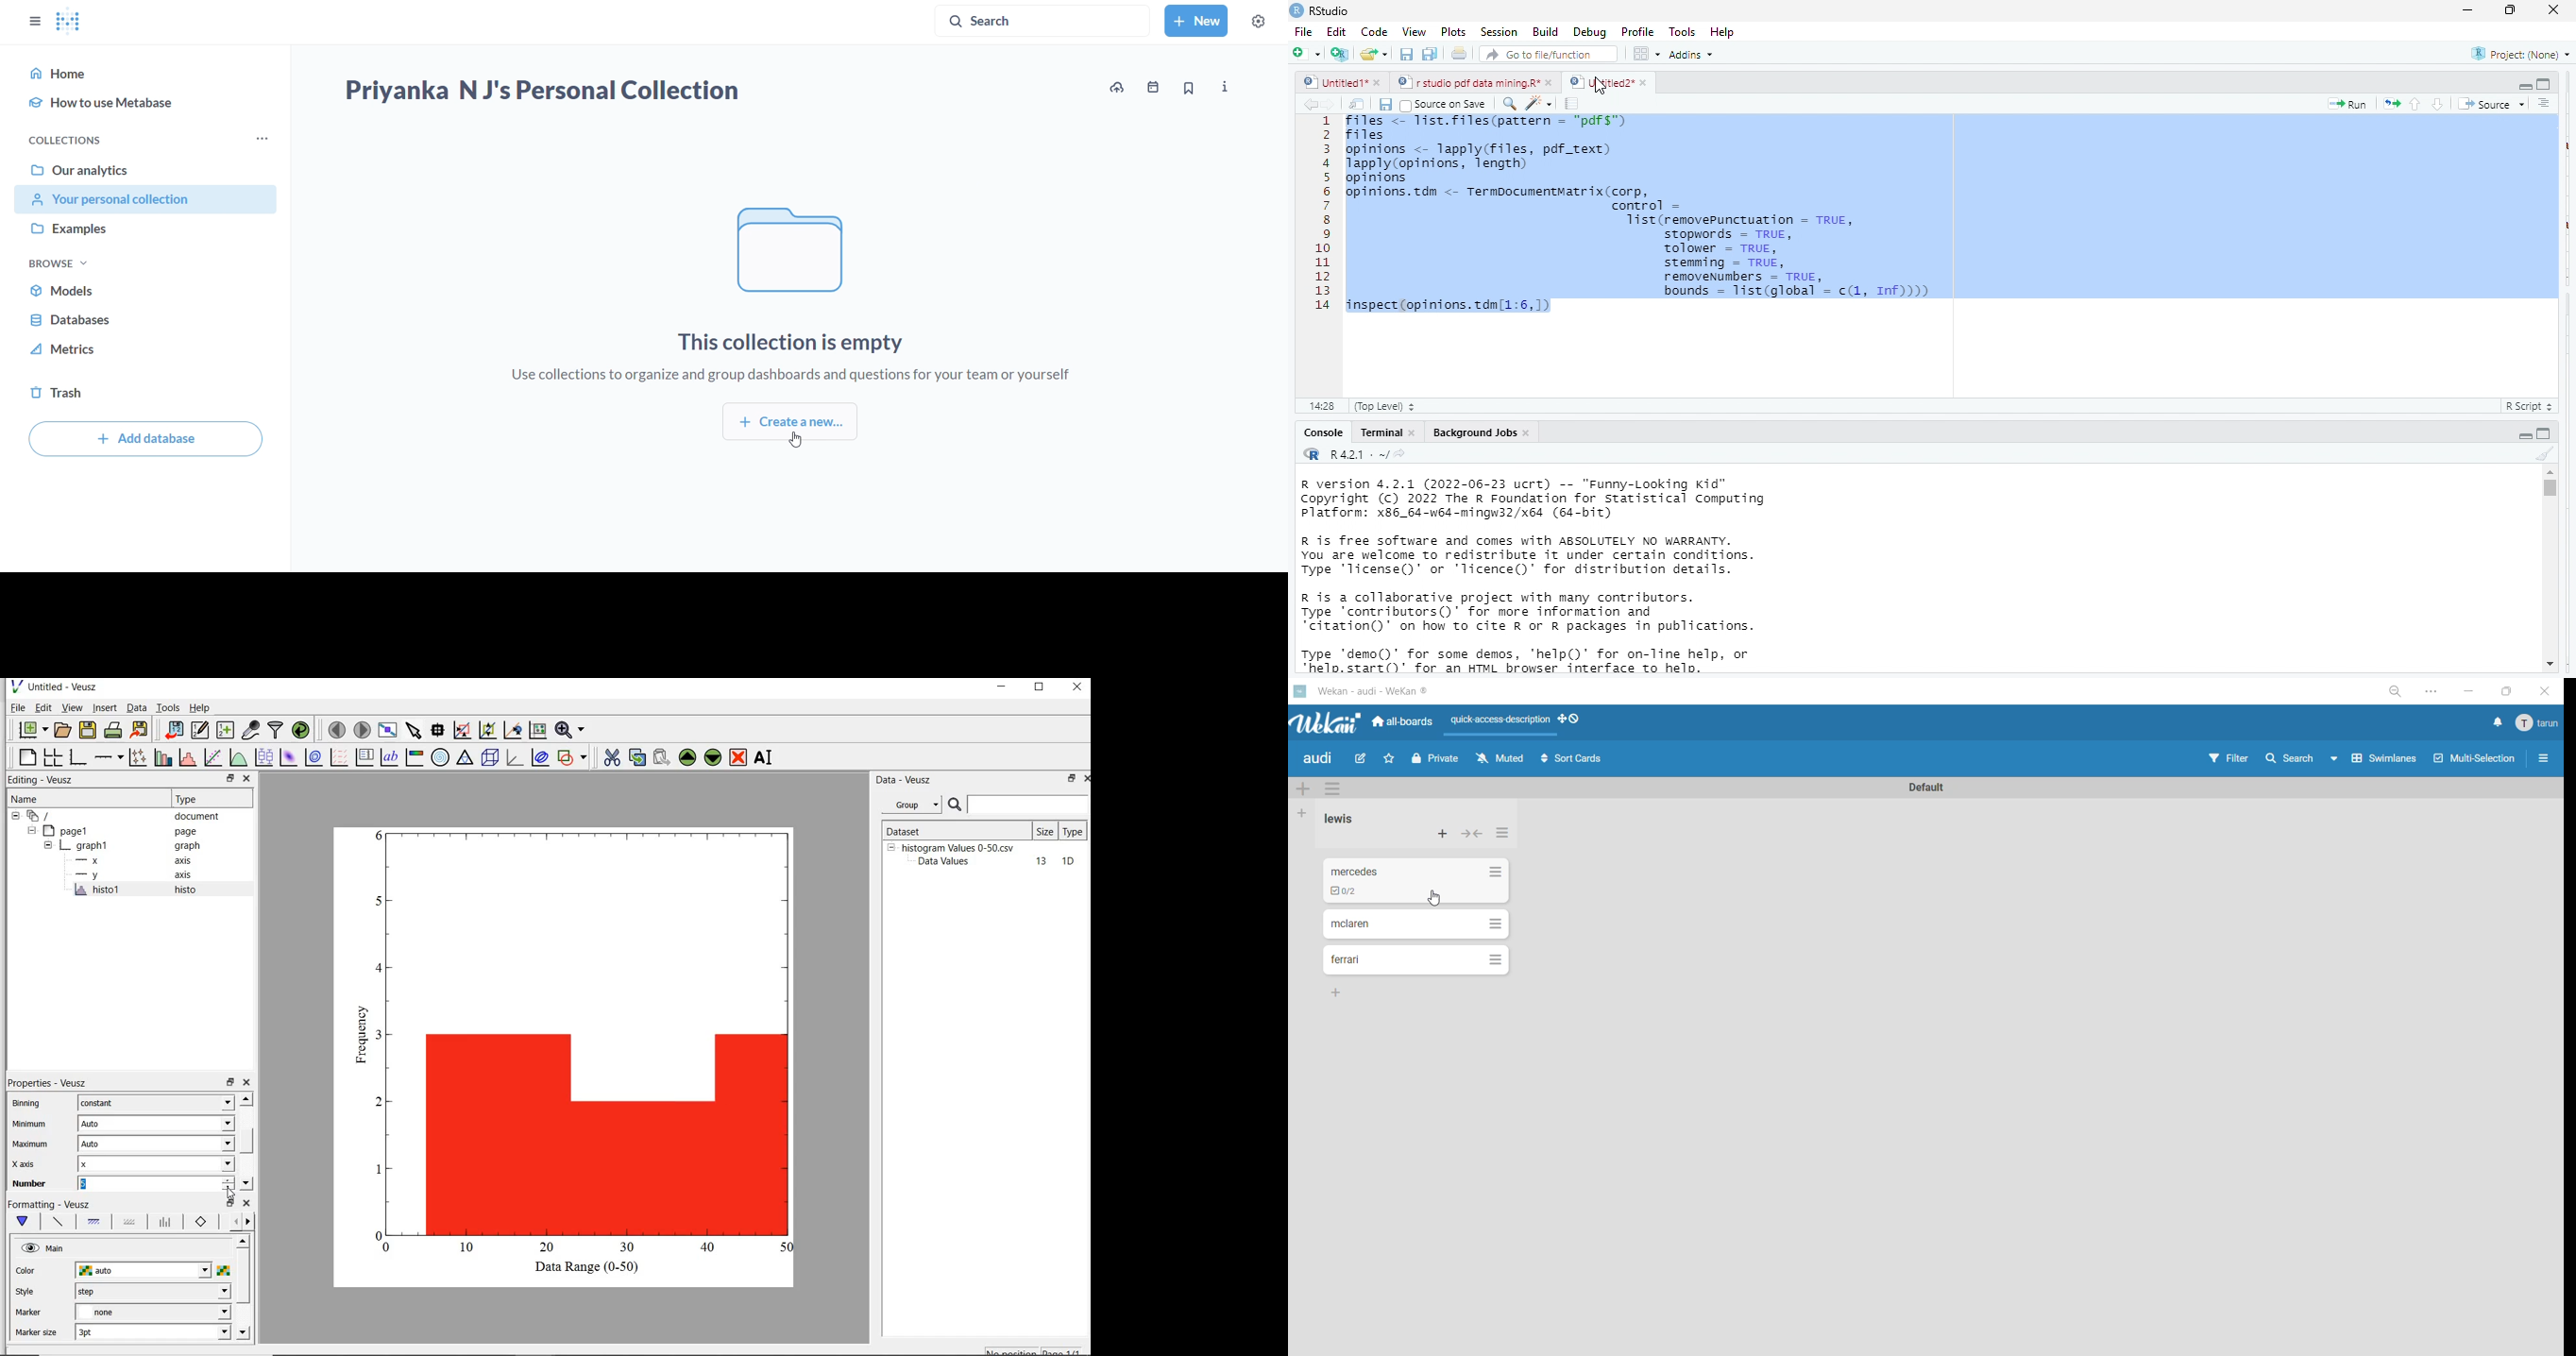 This screenshot has width=2576, height=1372. Describe the element at coordinates (2414, 104) in the screenshot. I see `go to previous section/chunk` at that location.